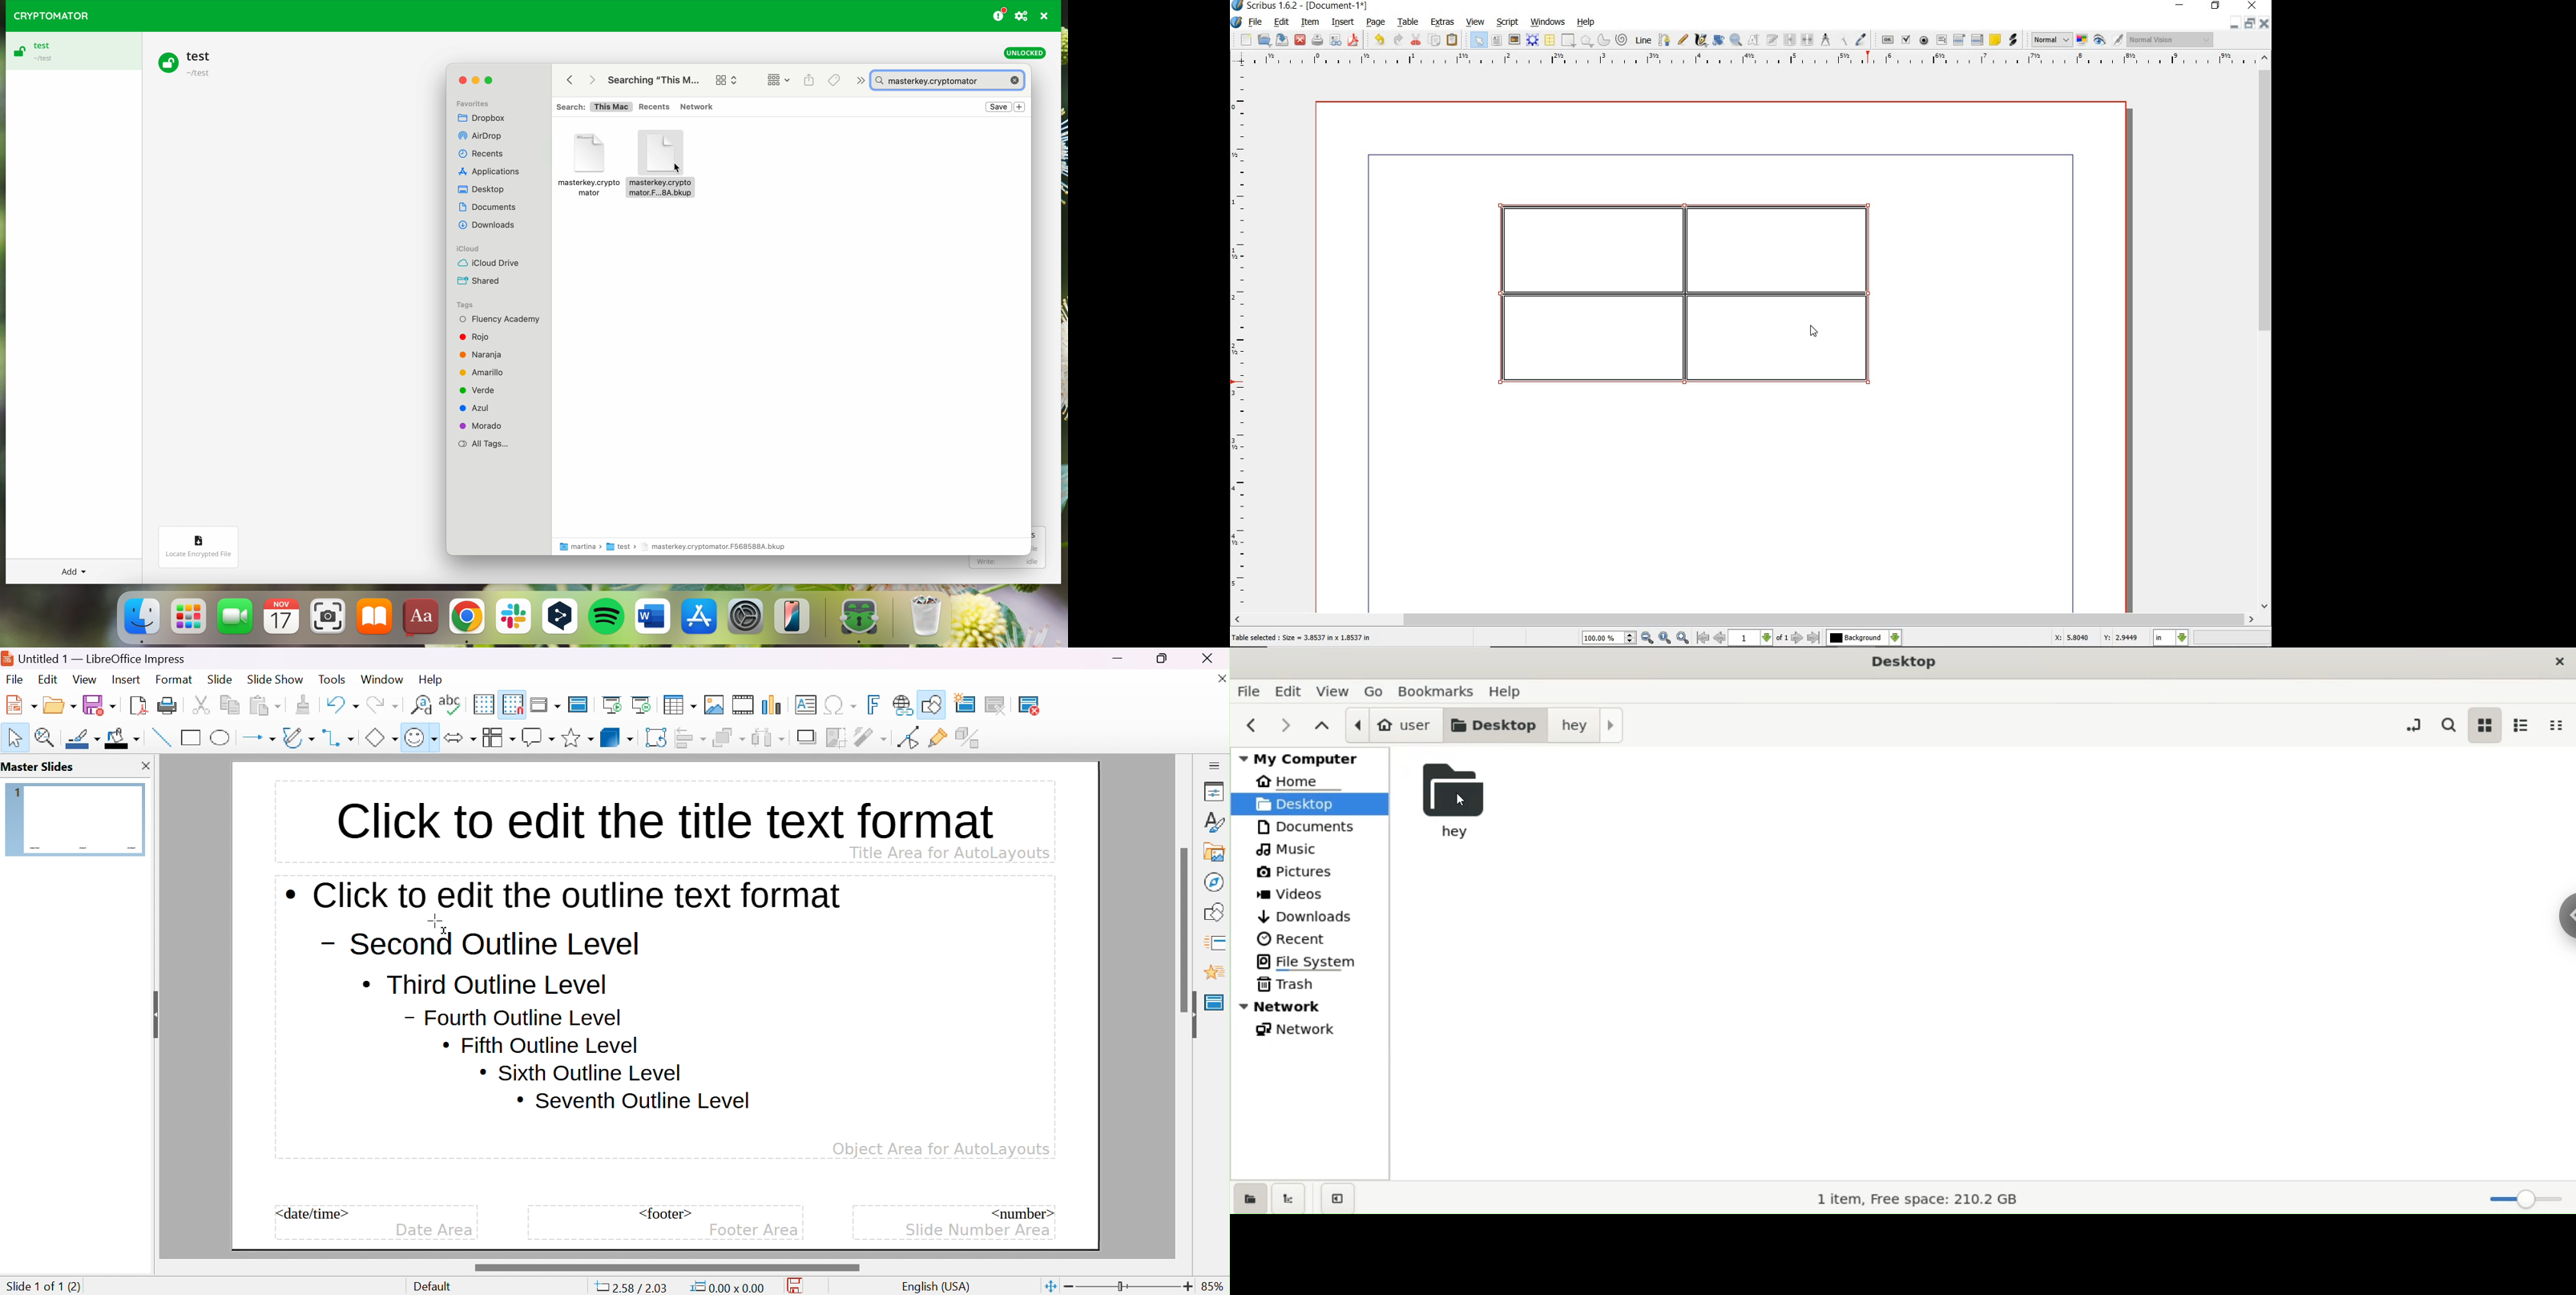  Describe the element at coordinates (2169, 40) in the screenshot. I see `visual appearance of the display` at that location.